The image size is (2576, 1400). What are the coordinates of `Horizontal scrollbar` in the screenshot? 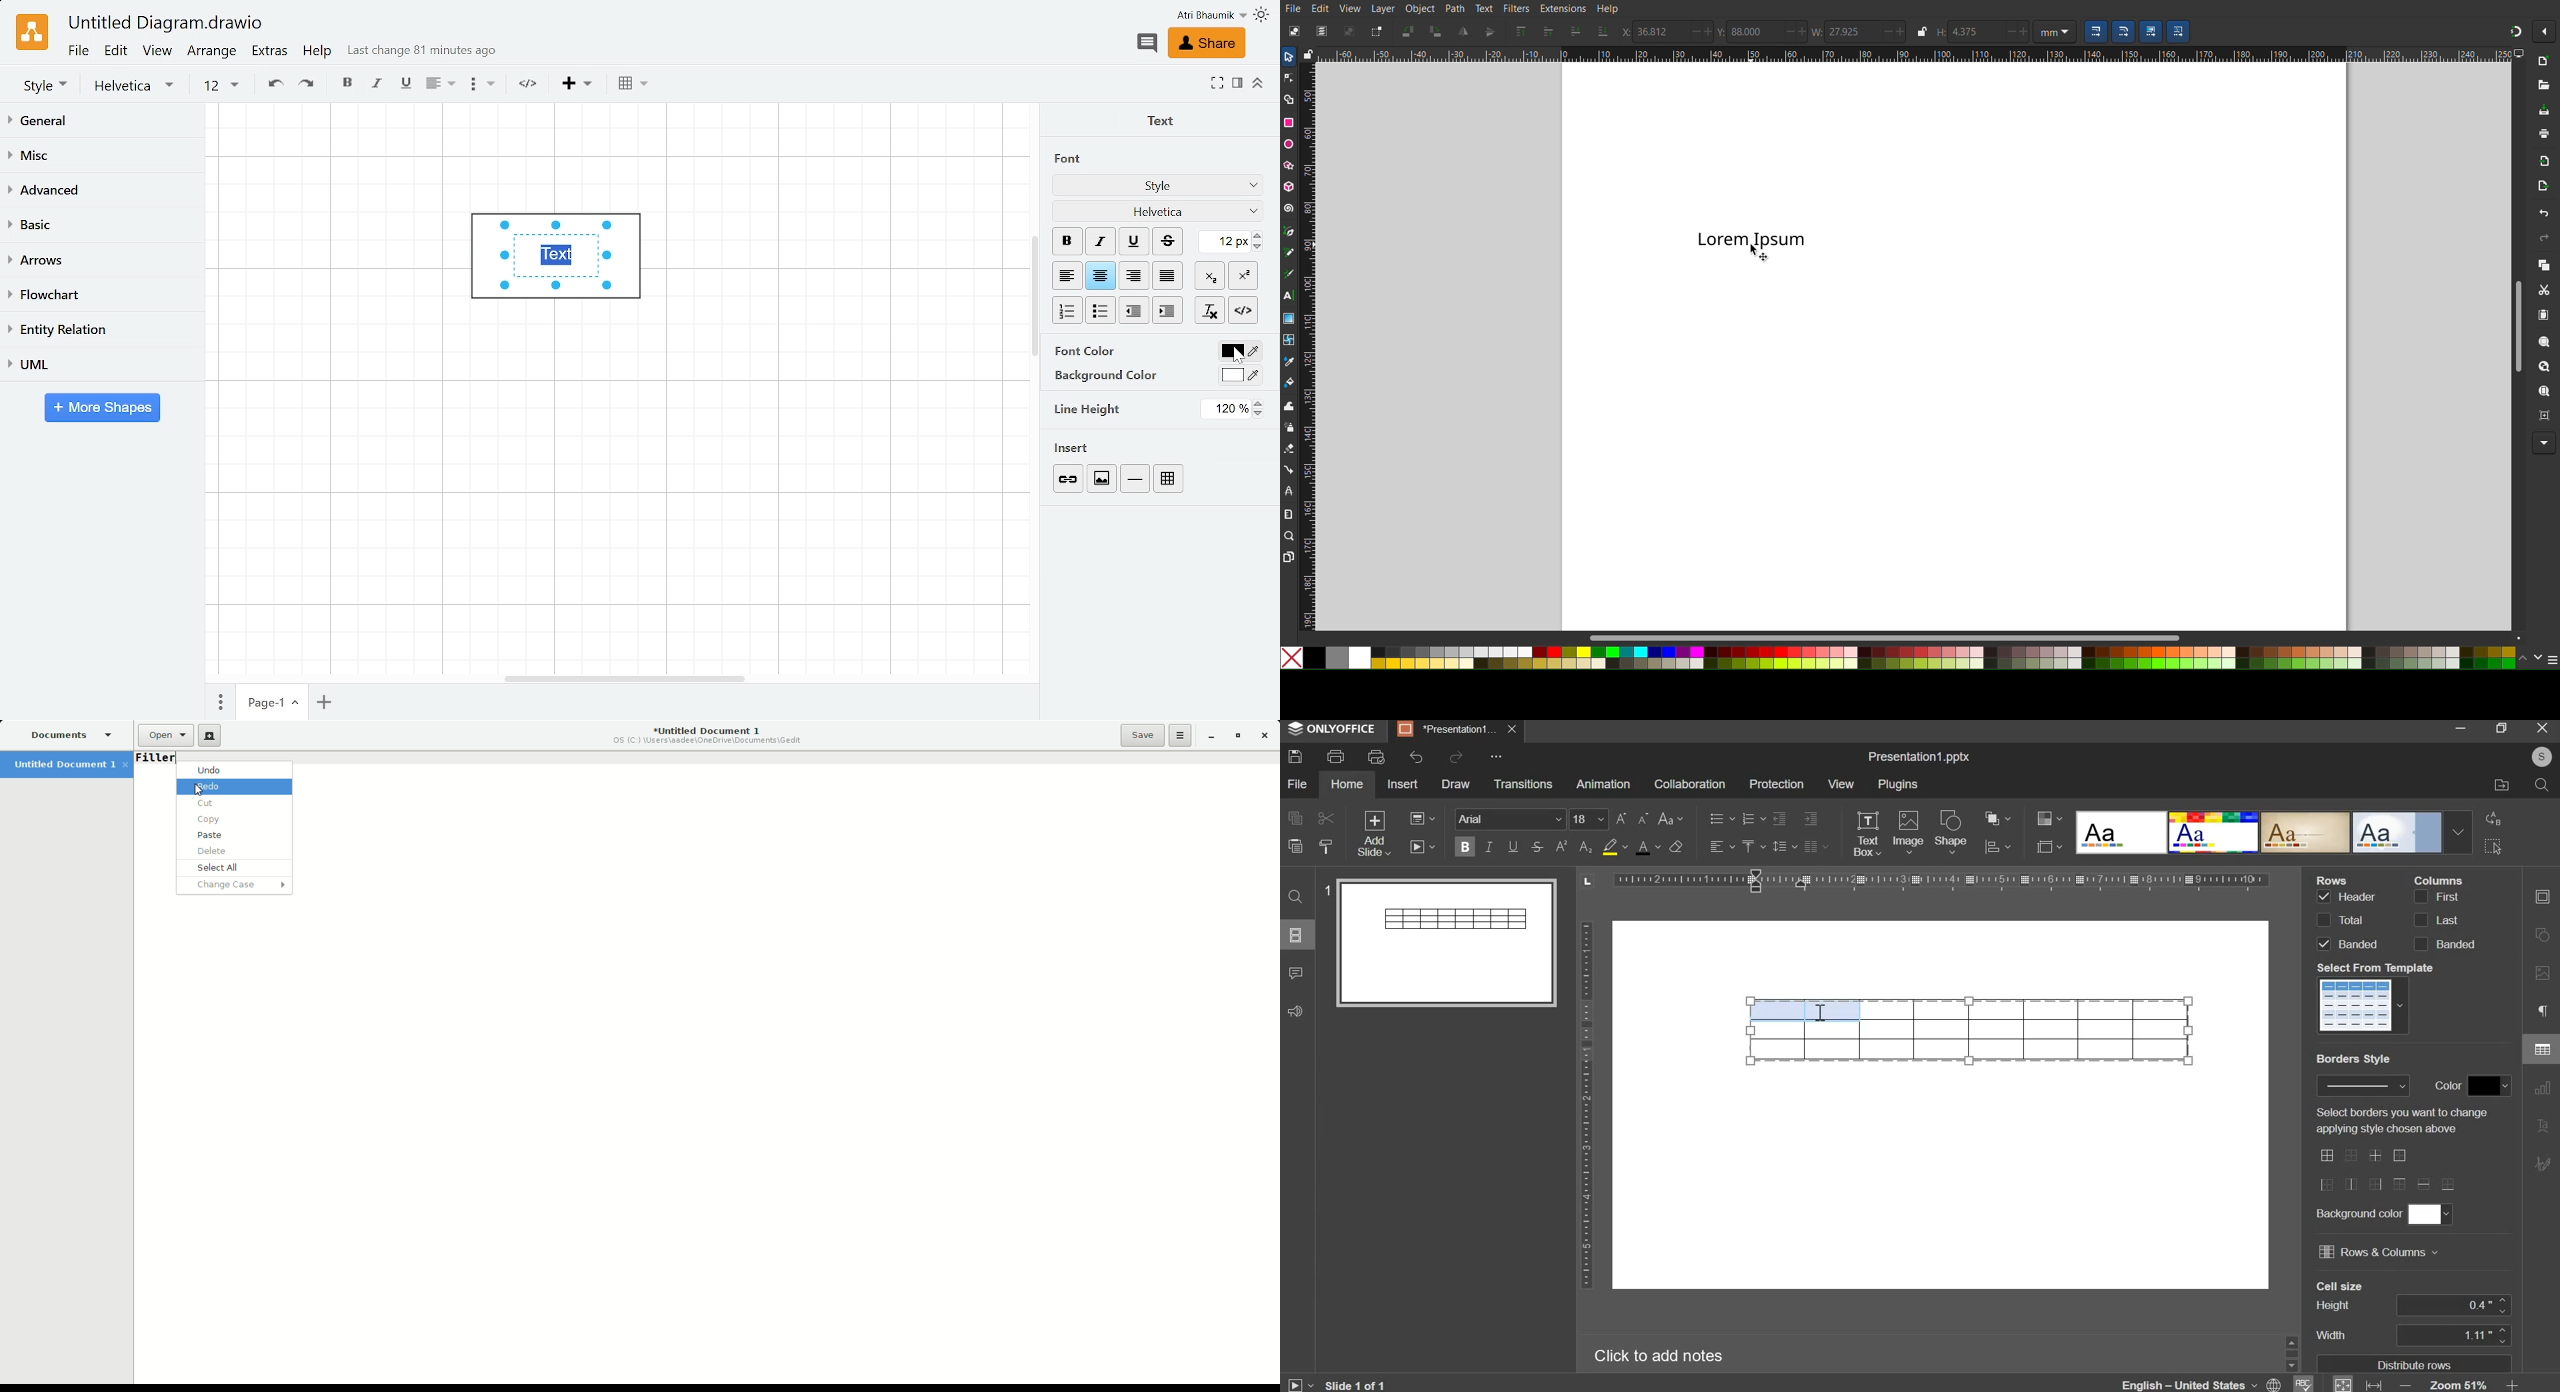 It's located at (626, 677).